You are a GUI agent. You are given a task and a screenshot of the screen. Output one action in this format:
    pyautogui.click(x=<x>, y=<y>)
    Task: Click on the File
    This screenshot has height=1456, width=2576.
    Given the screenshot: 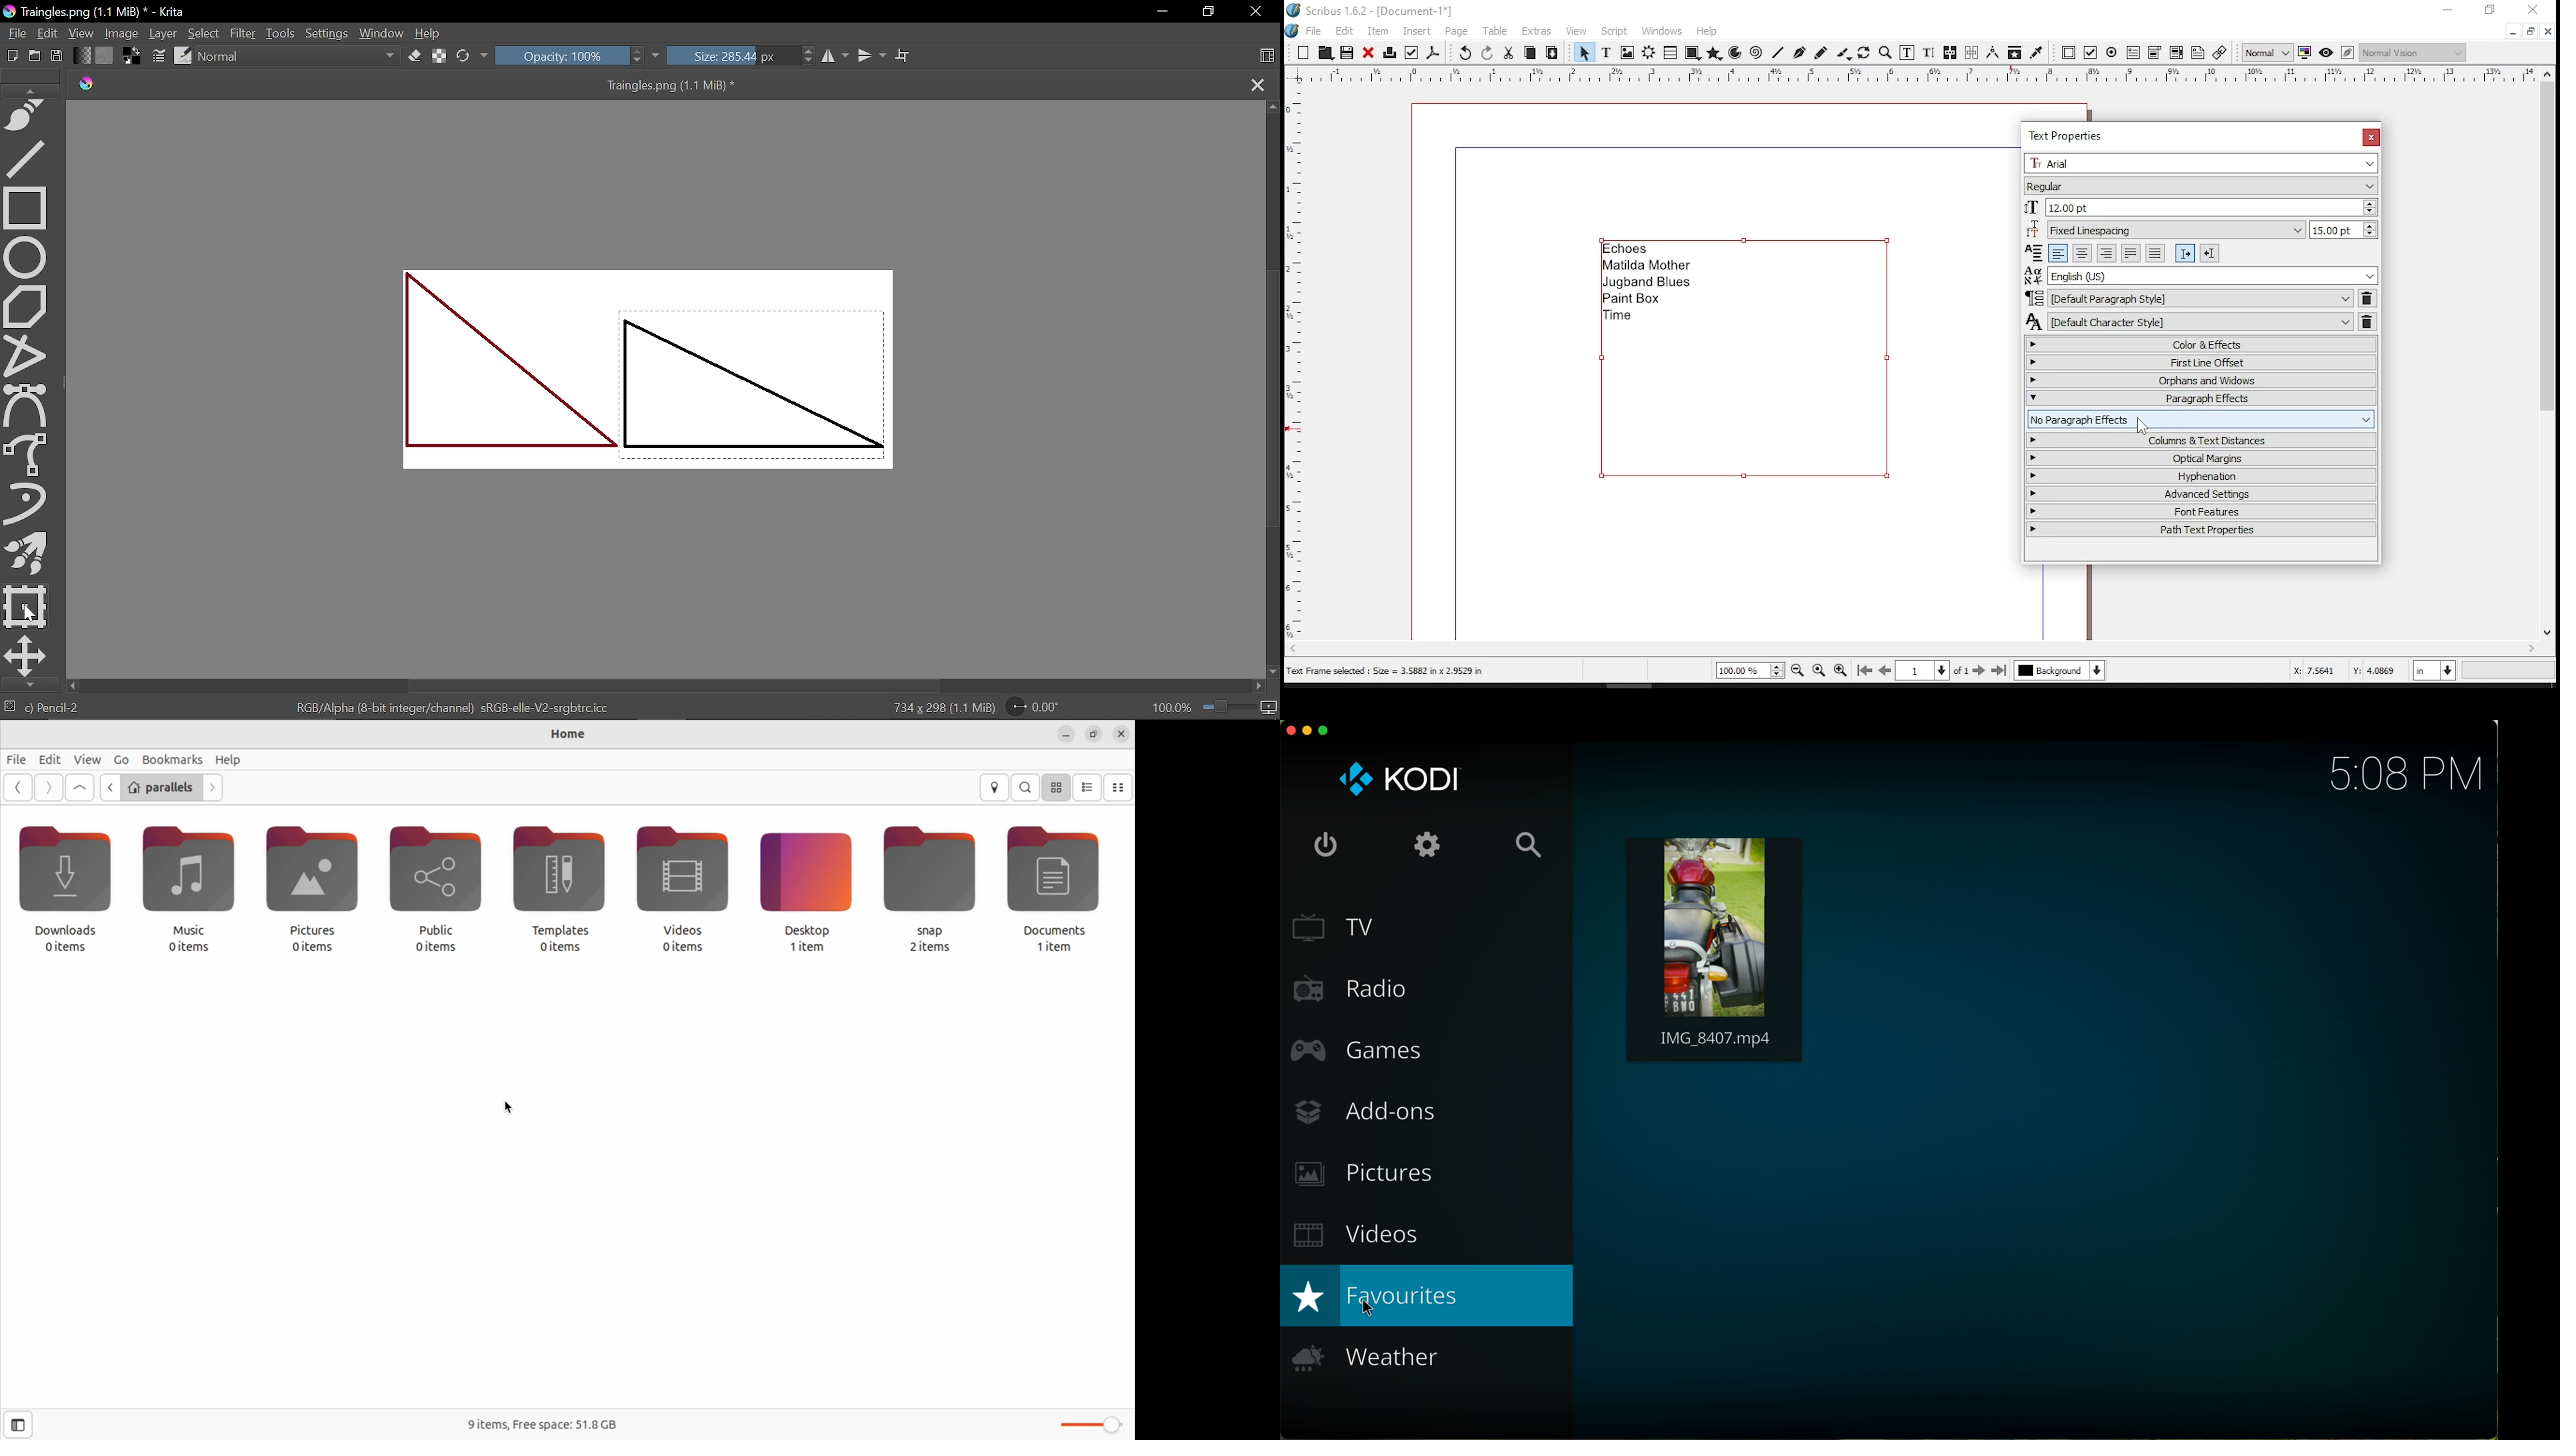 What is the action you would take?
    pyautogui.click(x=14, y=33)
    